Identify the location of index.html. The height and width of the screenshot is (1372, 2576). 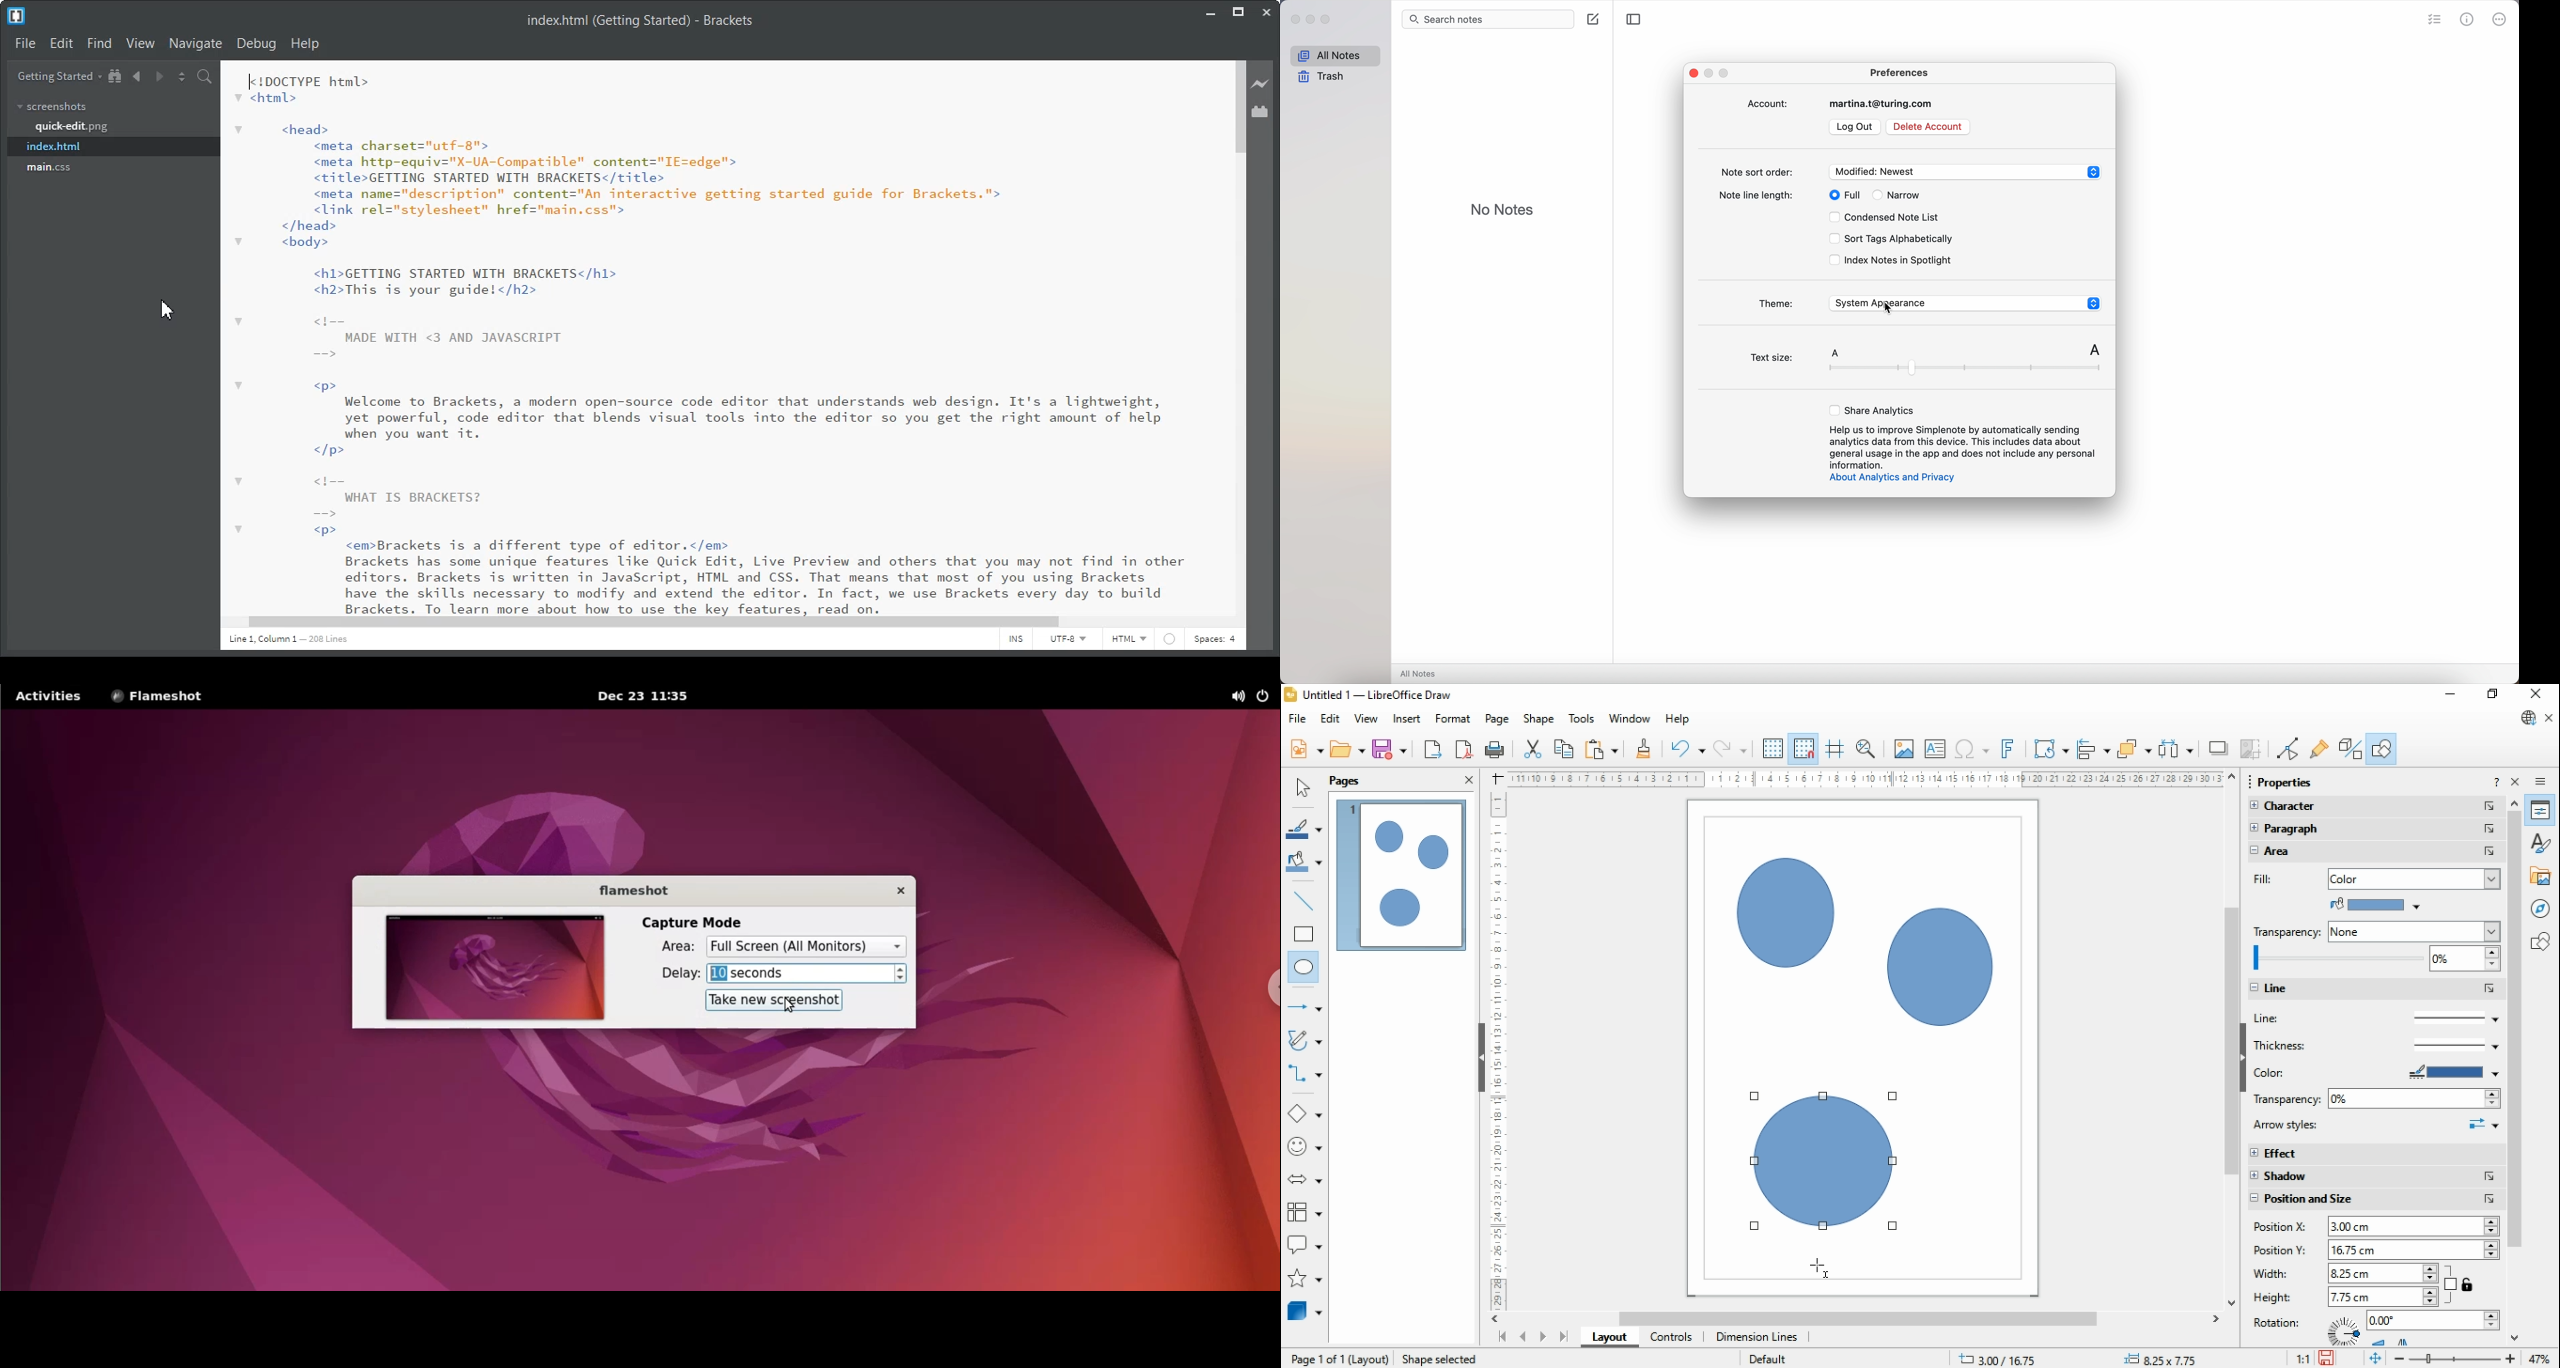
(53, 147).